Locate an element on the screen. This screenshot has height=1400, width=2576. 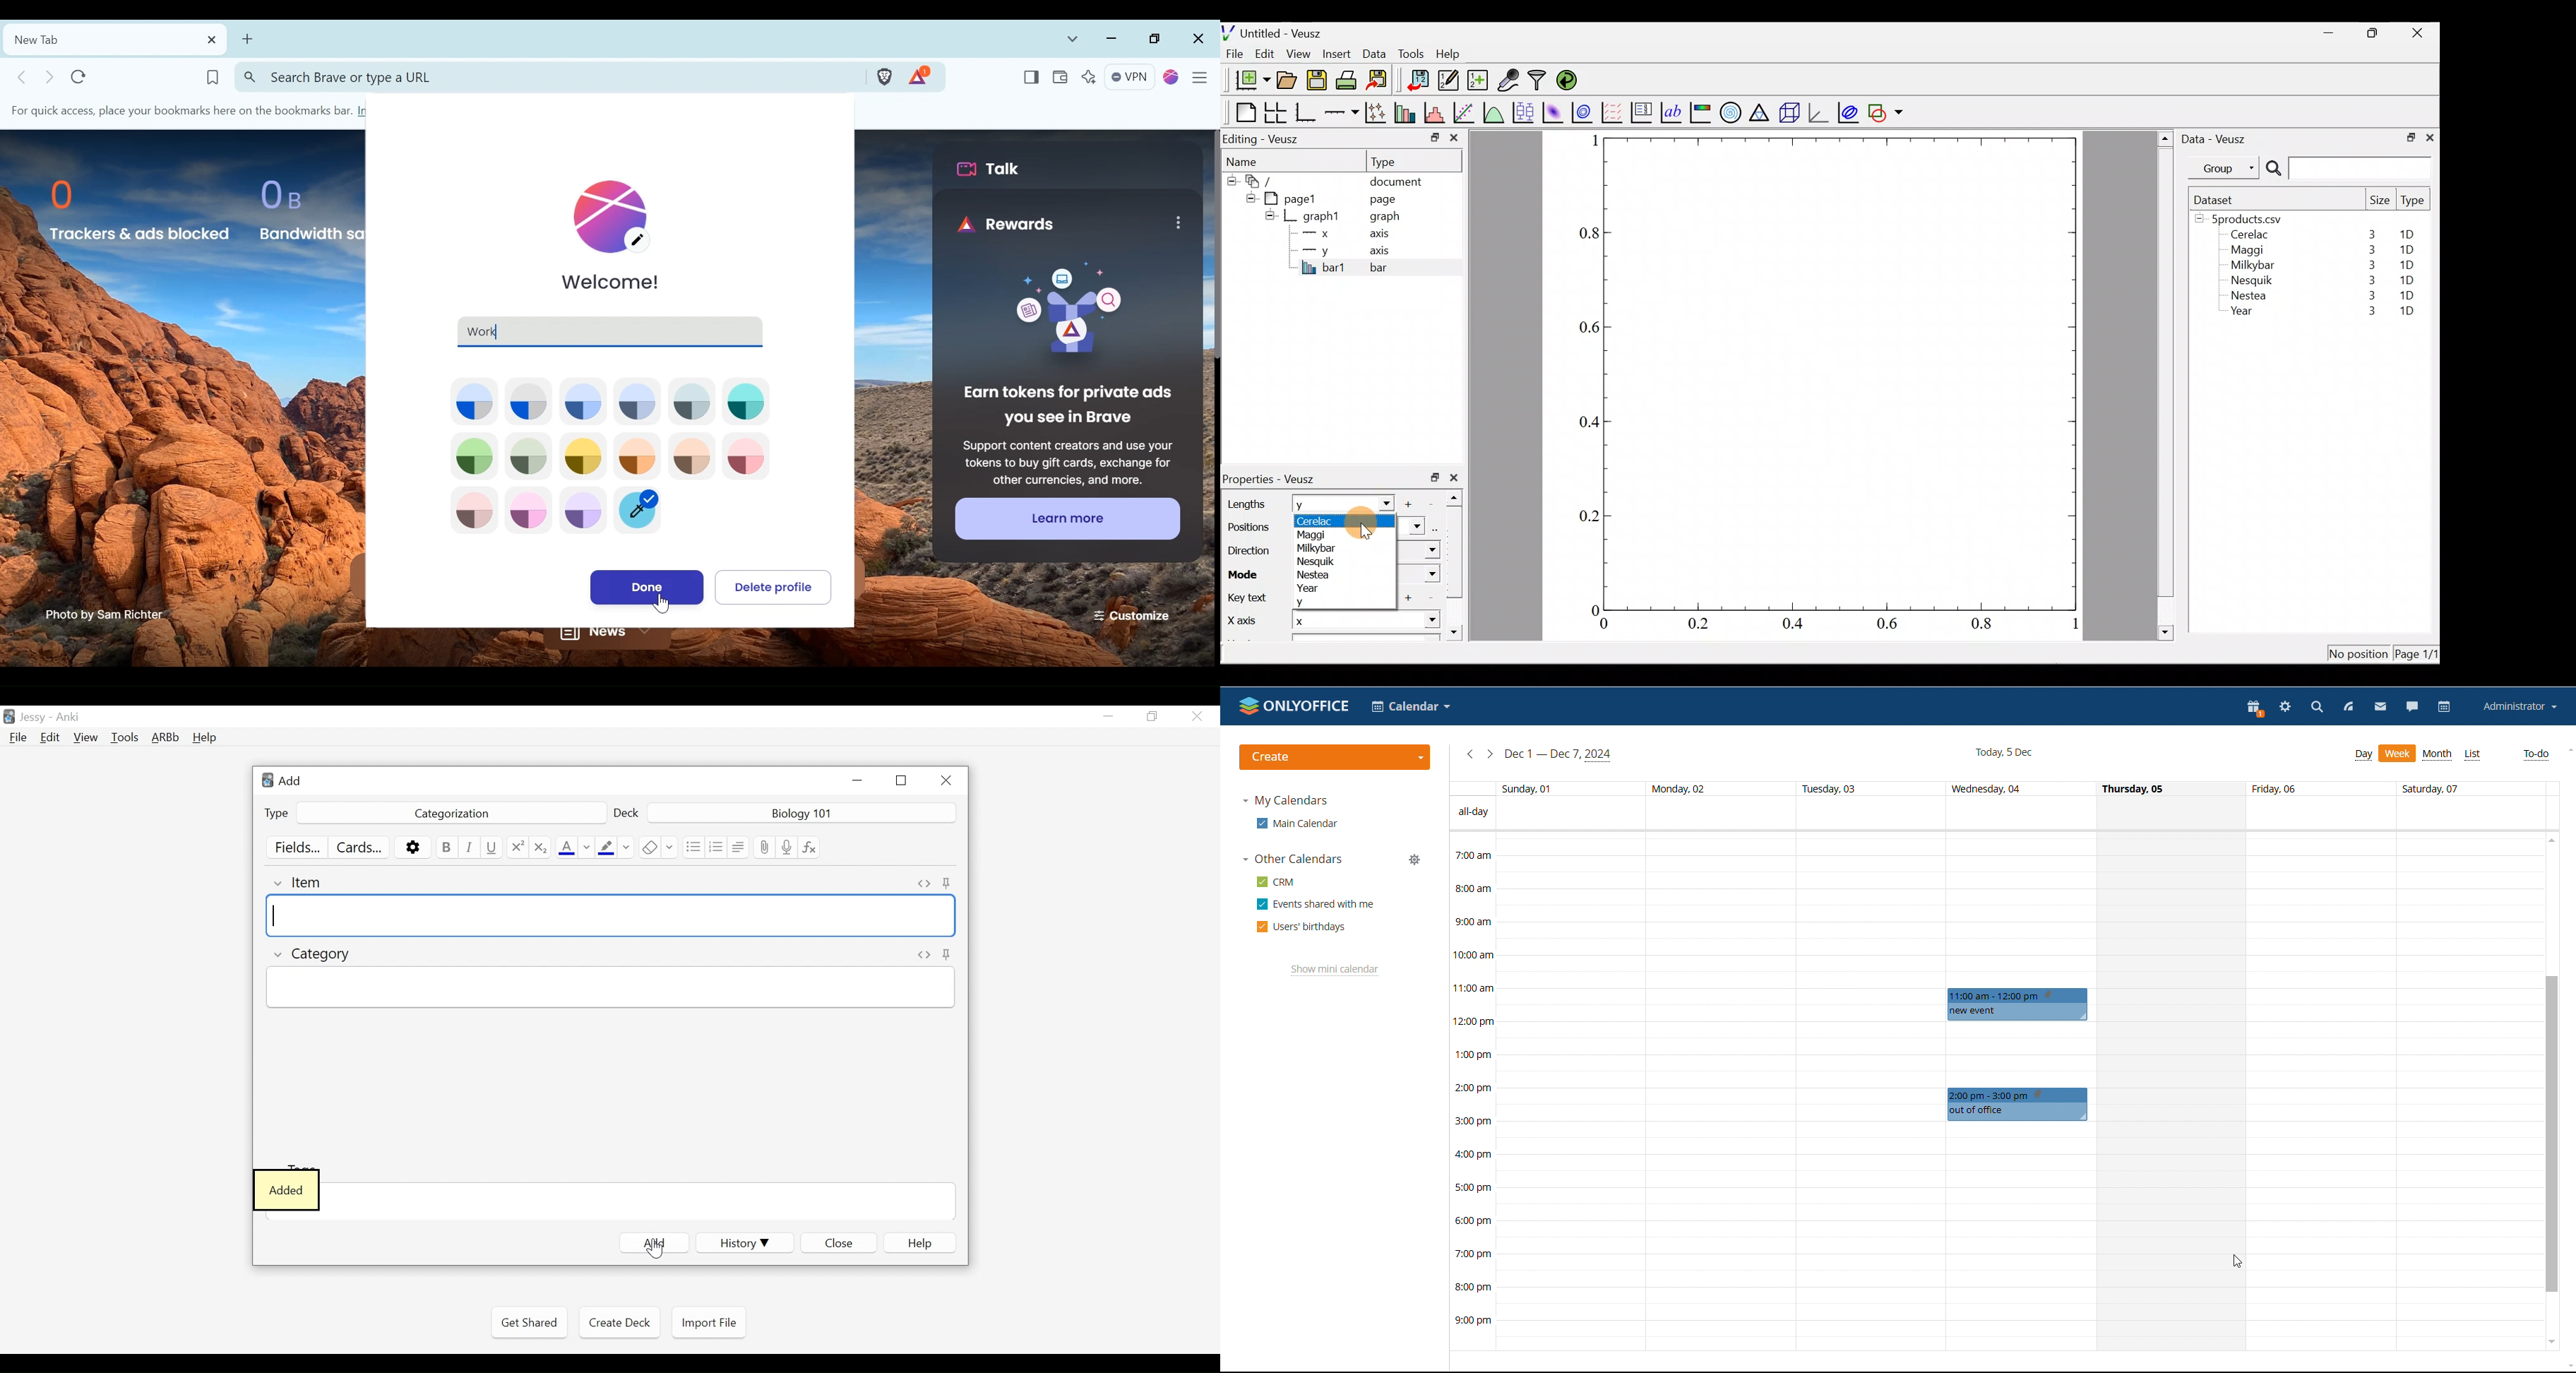
Deck Nmae is located at coordinates (803, 814).